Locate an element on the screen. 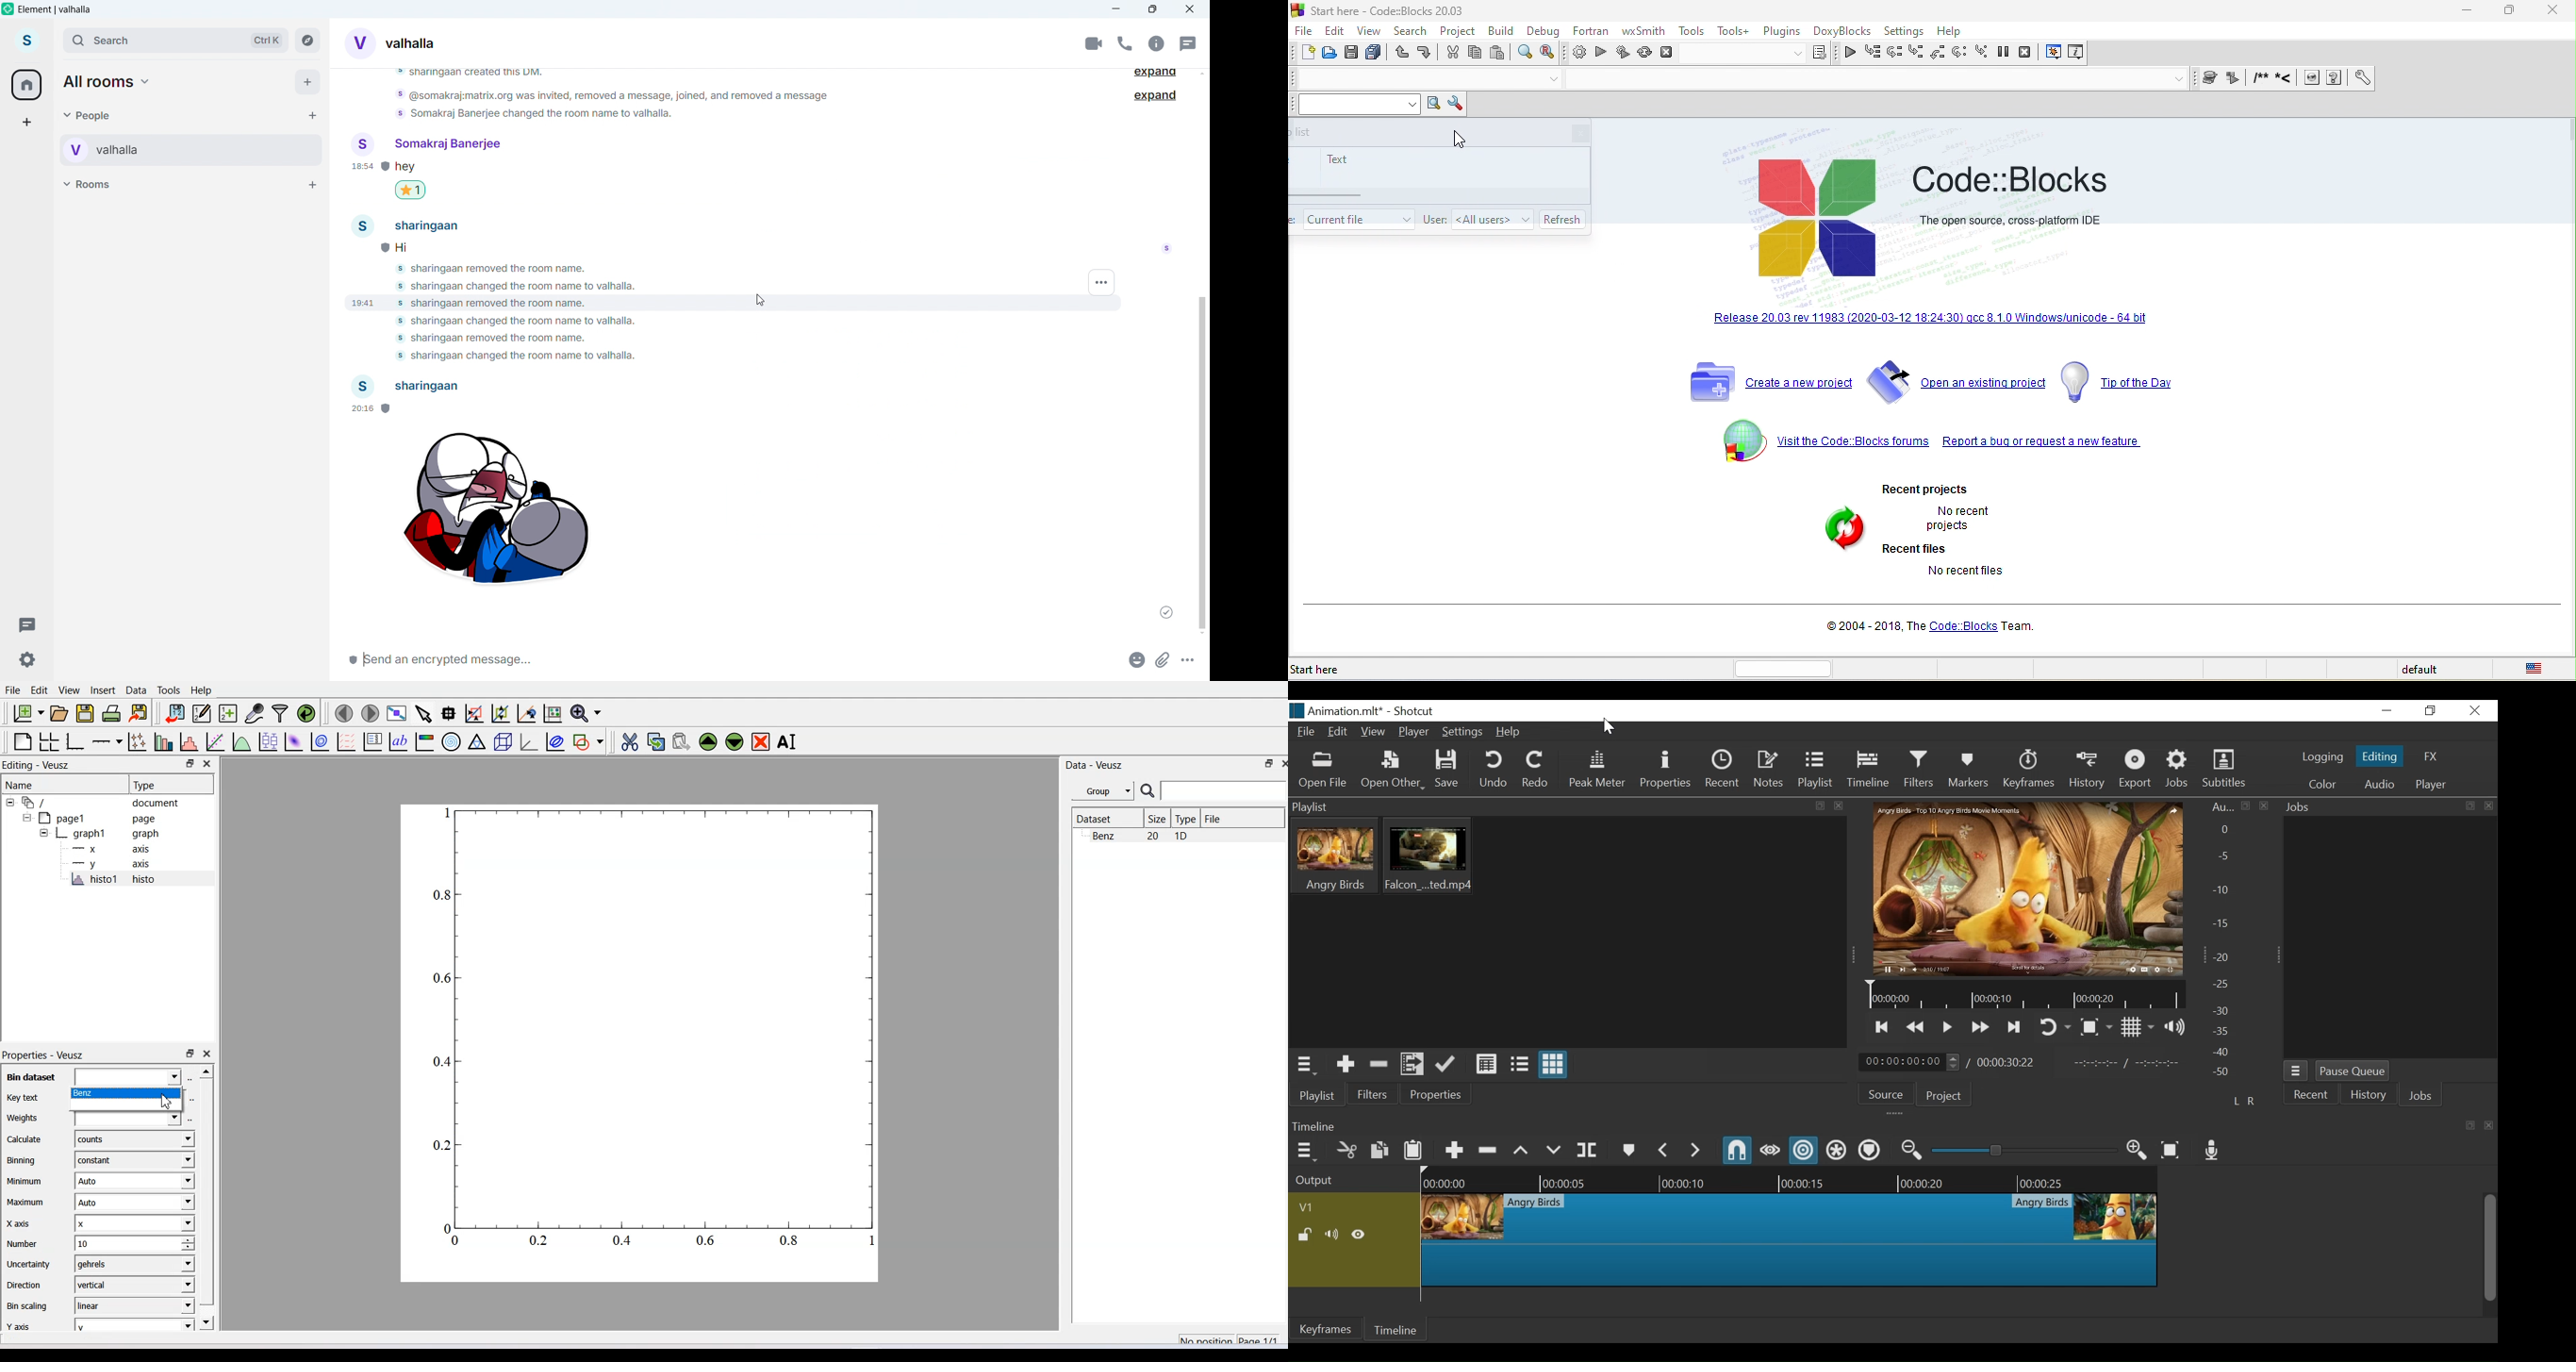 The image size is (2576, 1372). save is located at coordinates (1354, 53).